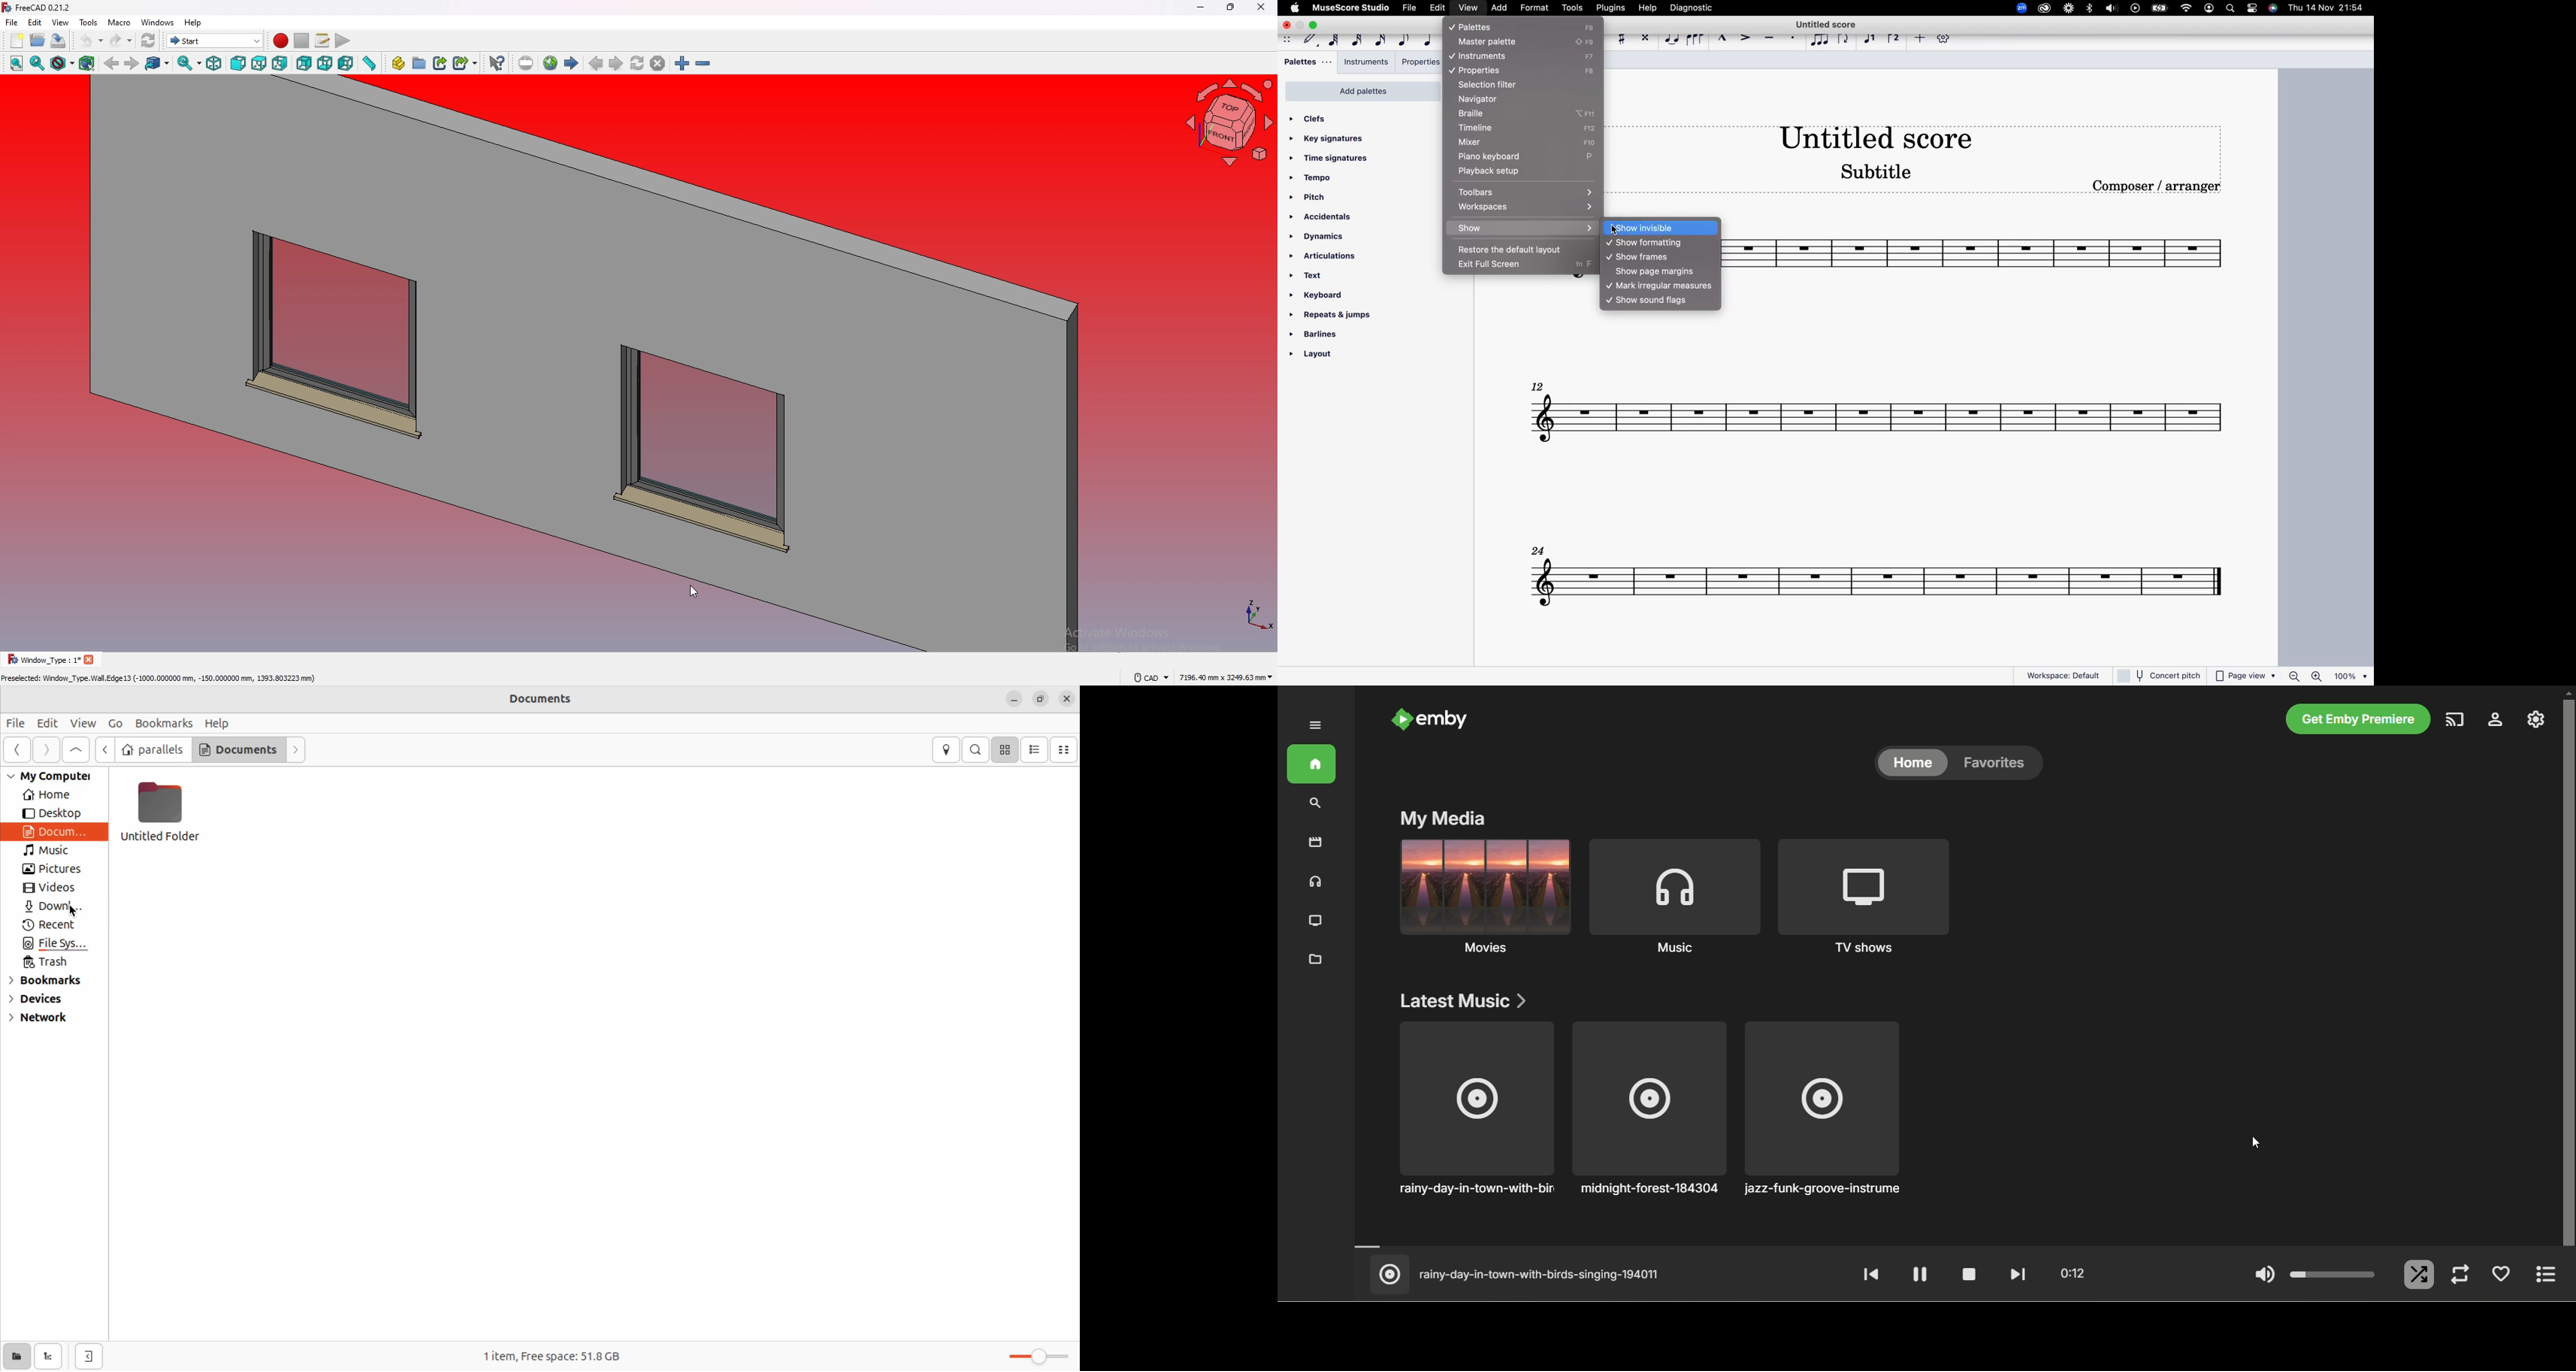  What do you see at coordinates (40, 660) in the screenshot?
I see `Window _Type : 1` at bounding box center [40, 660].